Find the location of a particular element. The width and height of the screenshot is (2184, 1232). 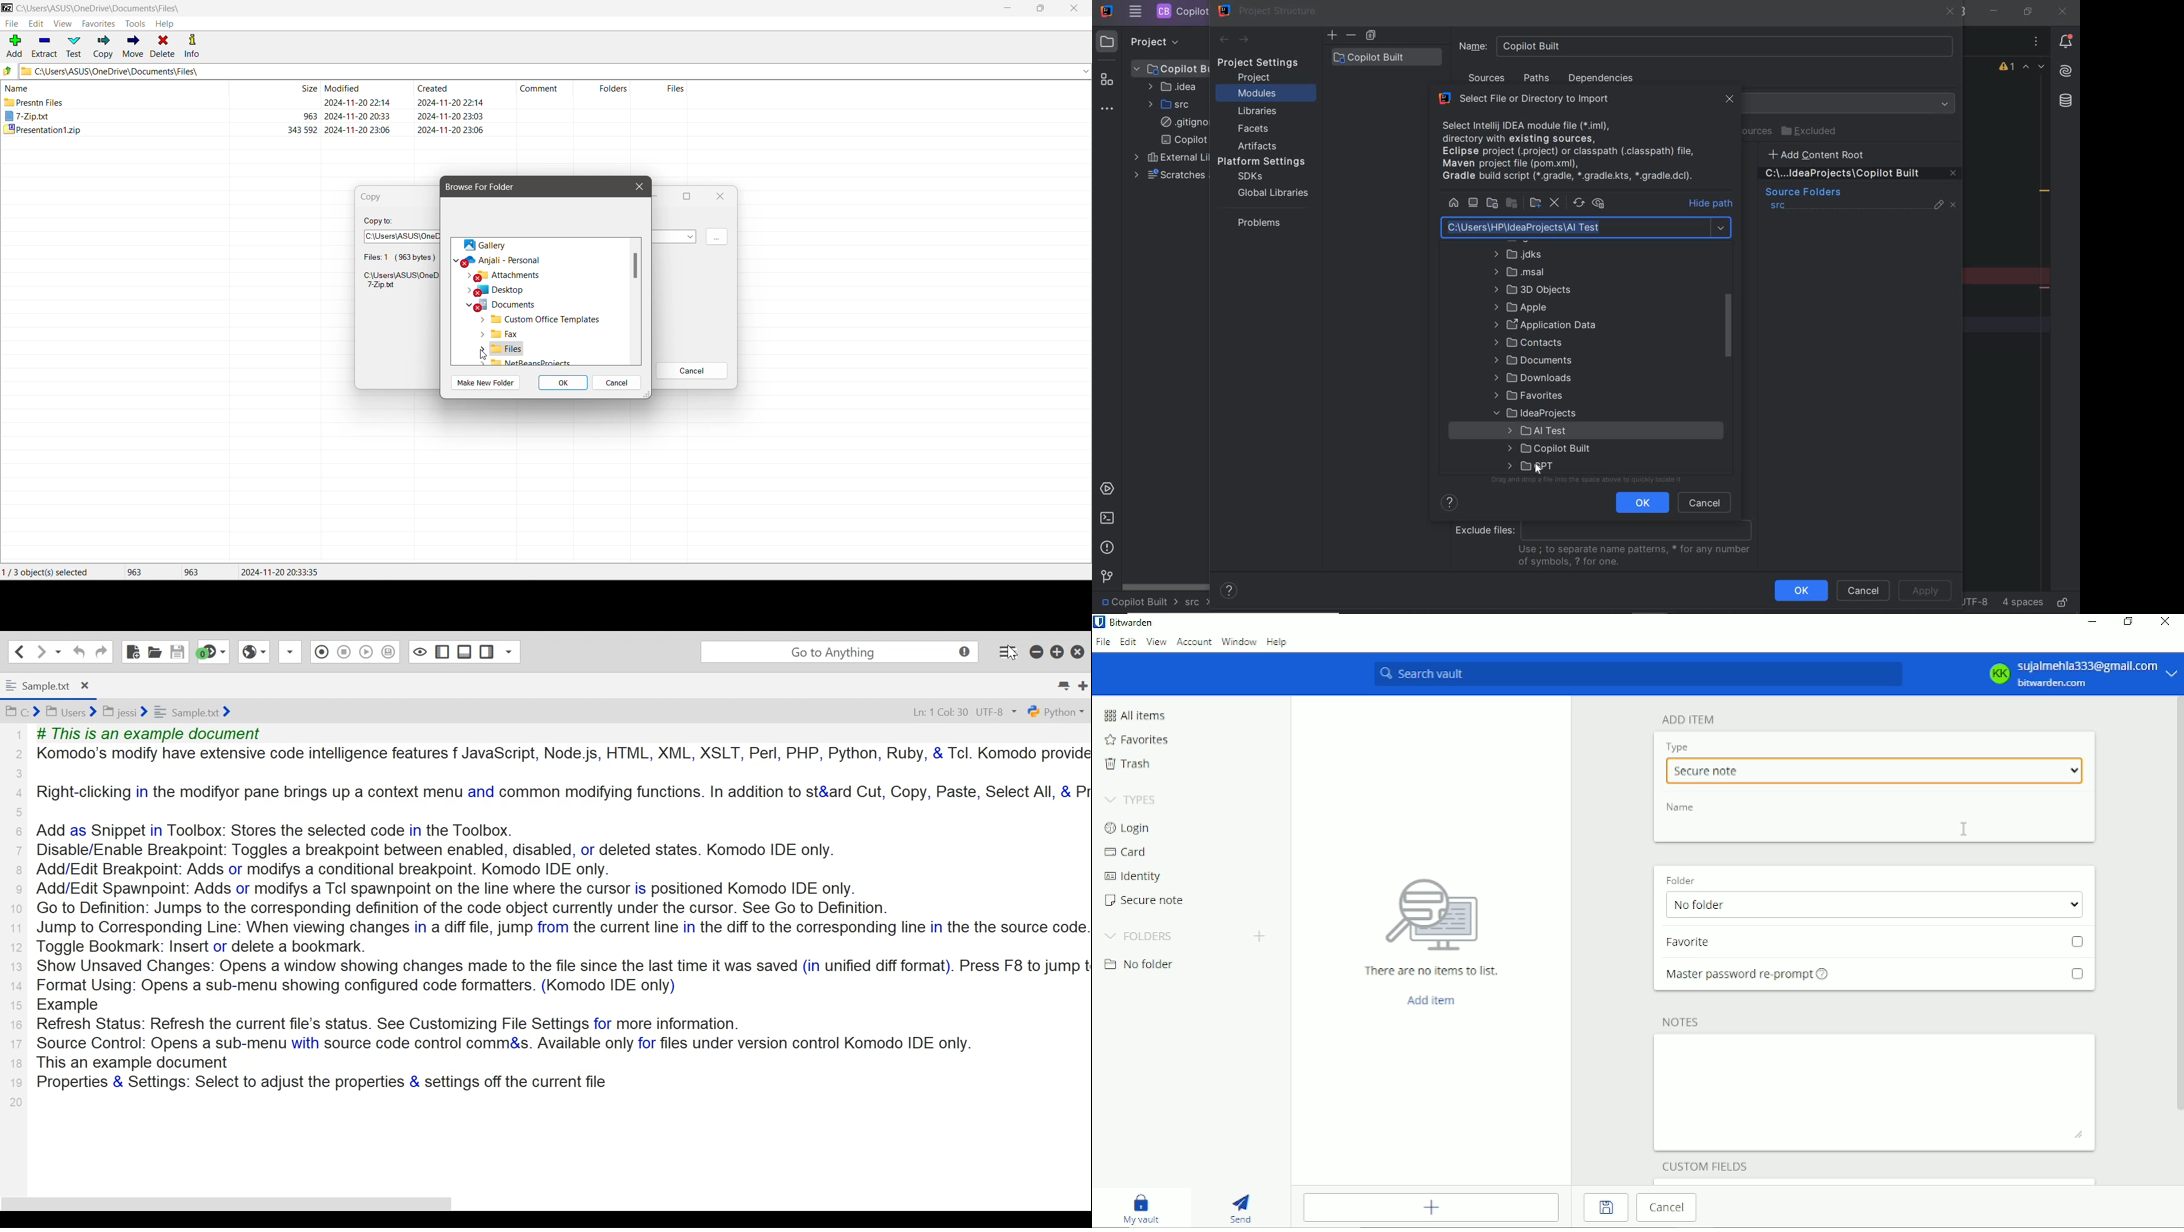

 is located at coordinates (526, 362).